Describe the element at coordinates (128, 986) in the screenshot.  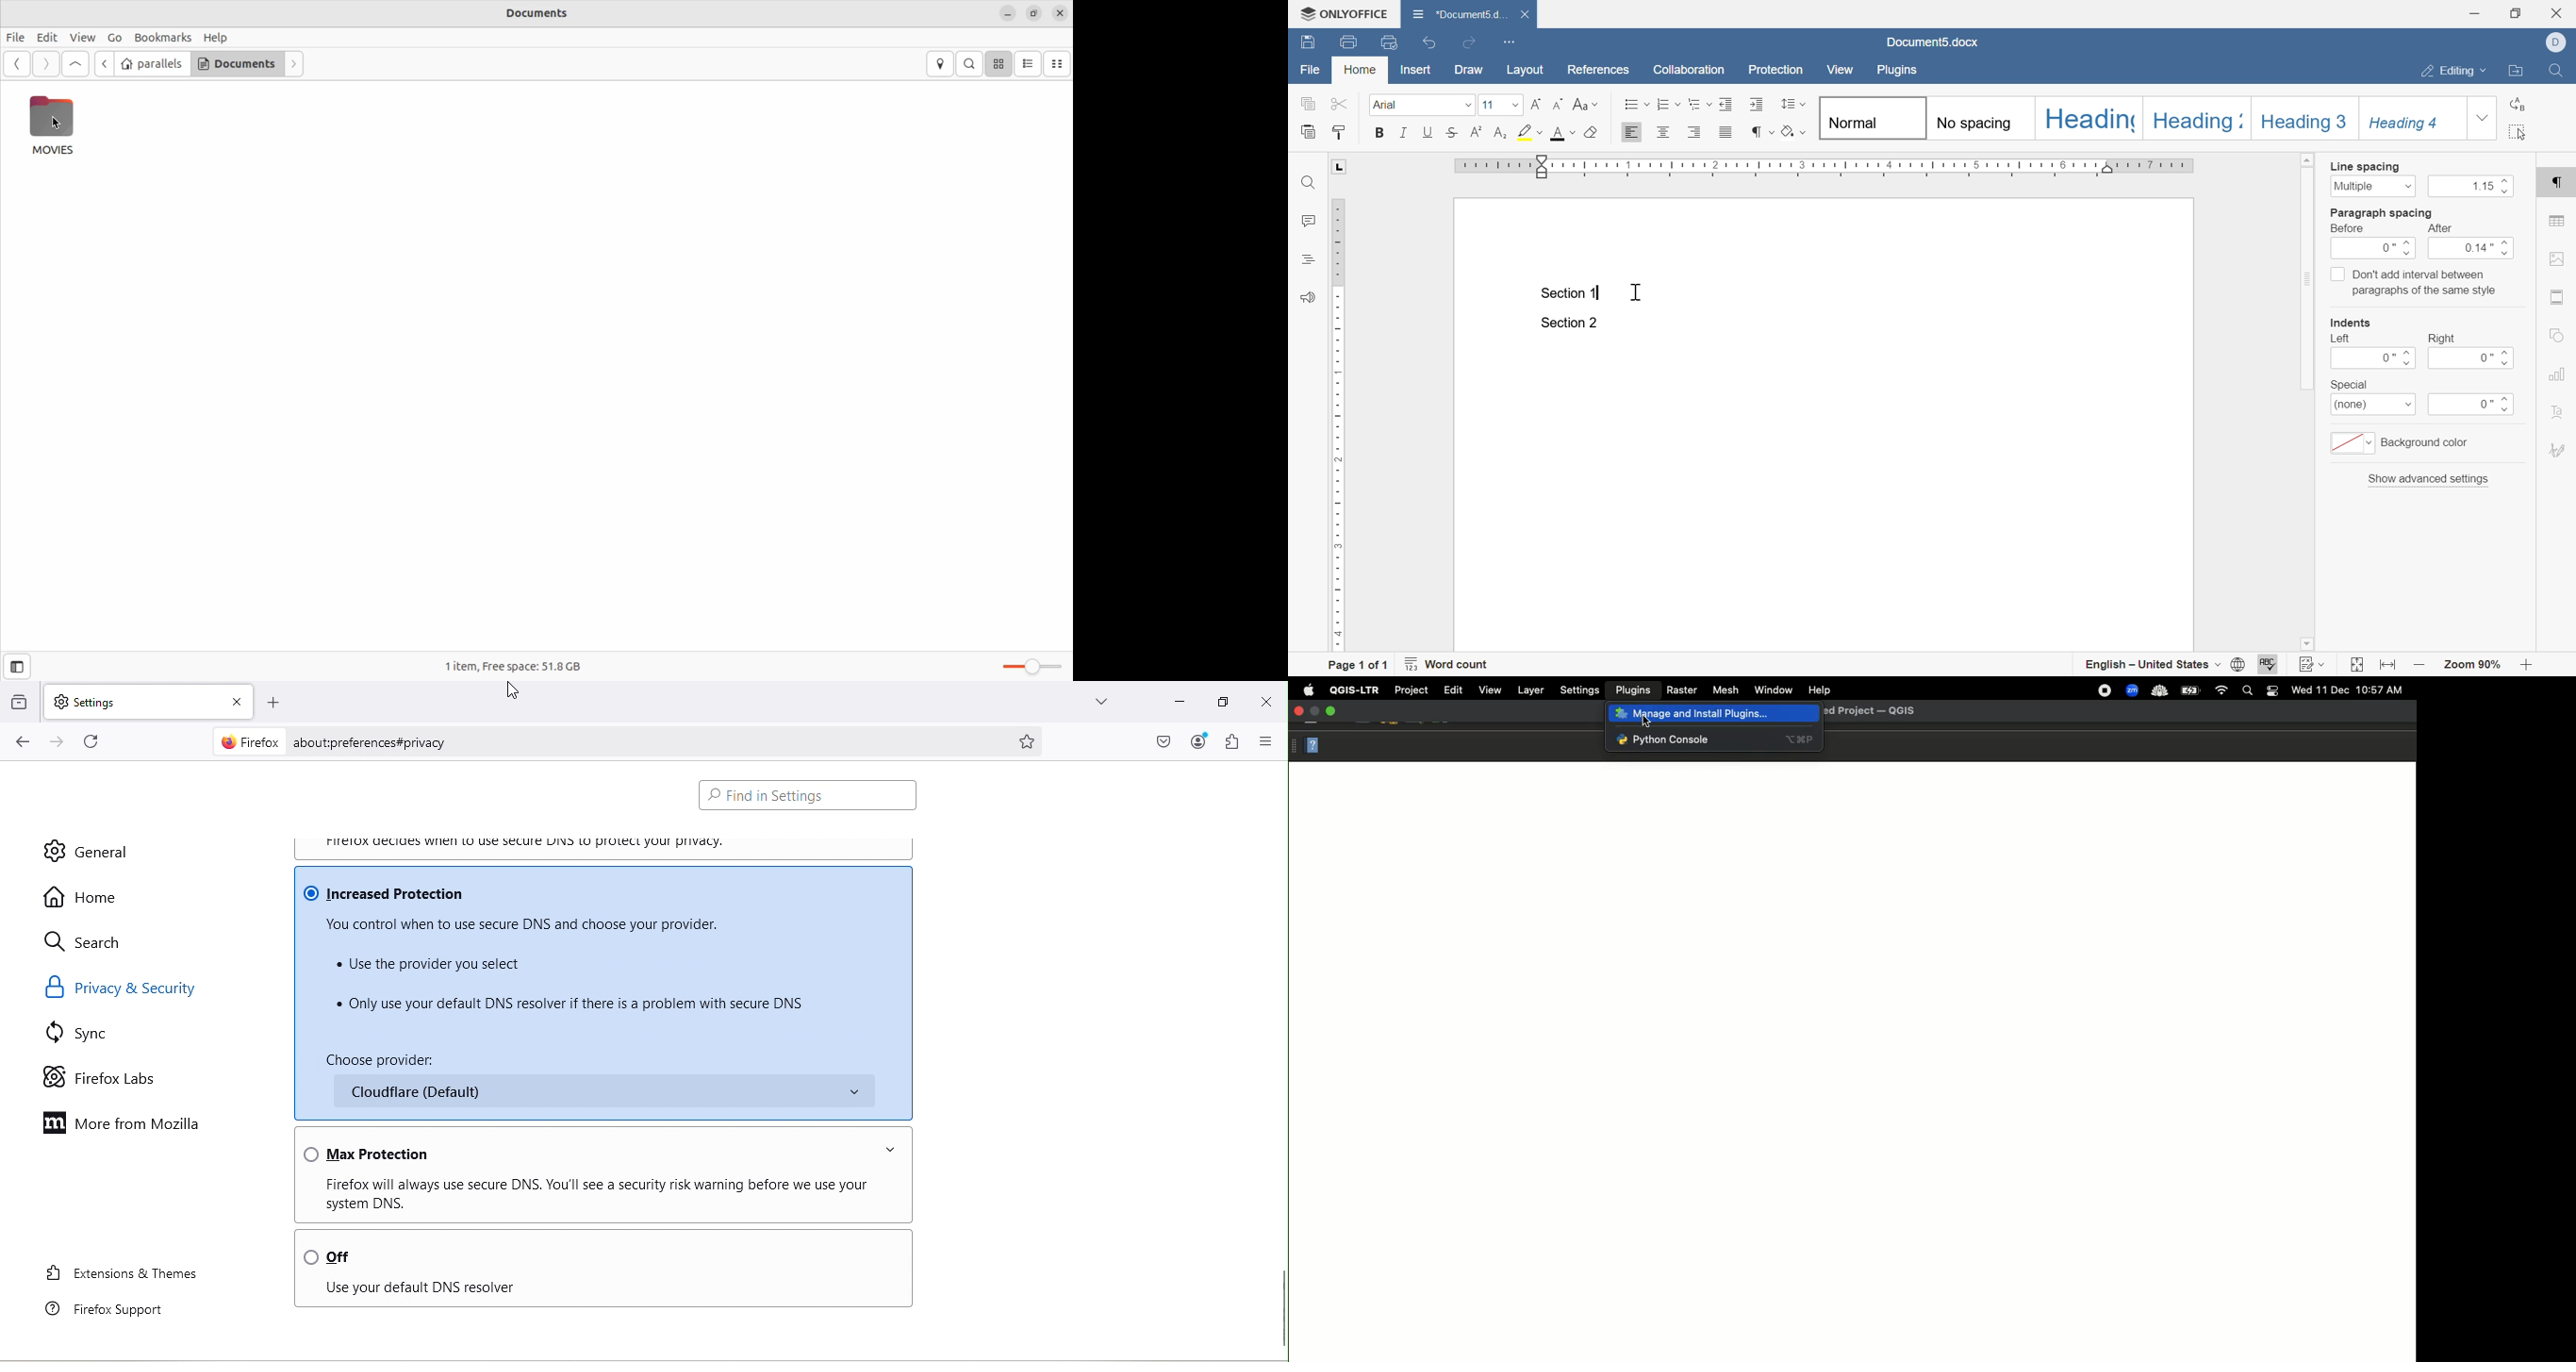
I see `Privacy & security` at that location.